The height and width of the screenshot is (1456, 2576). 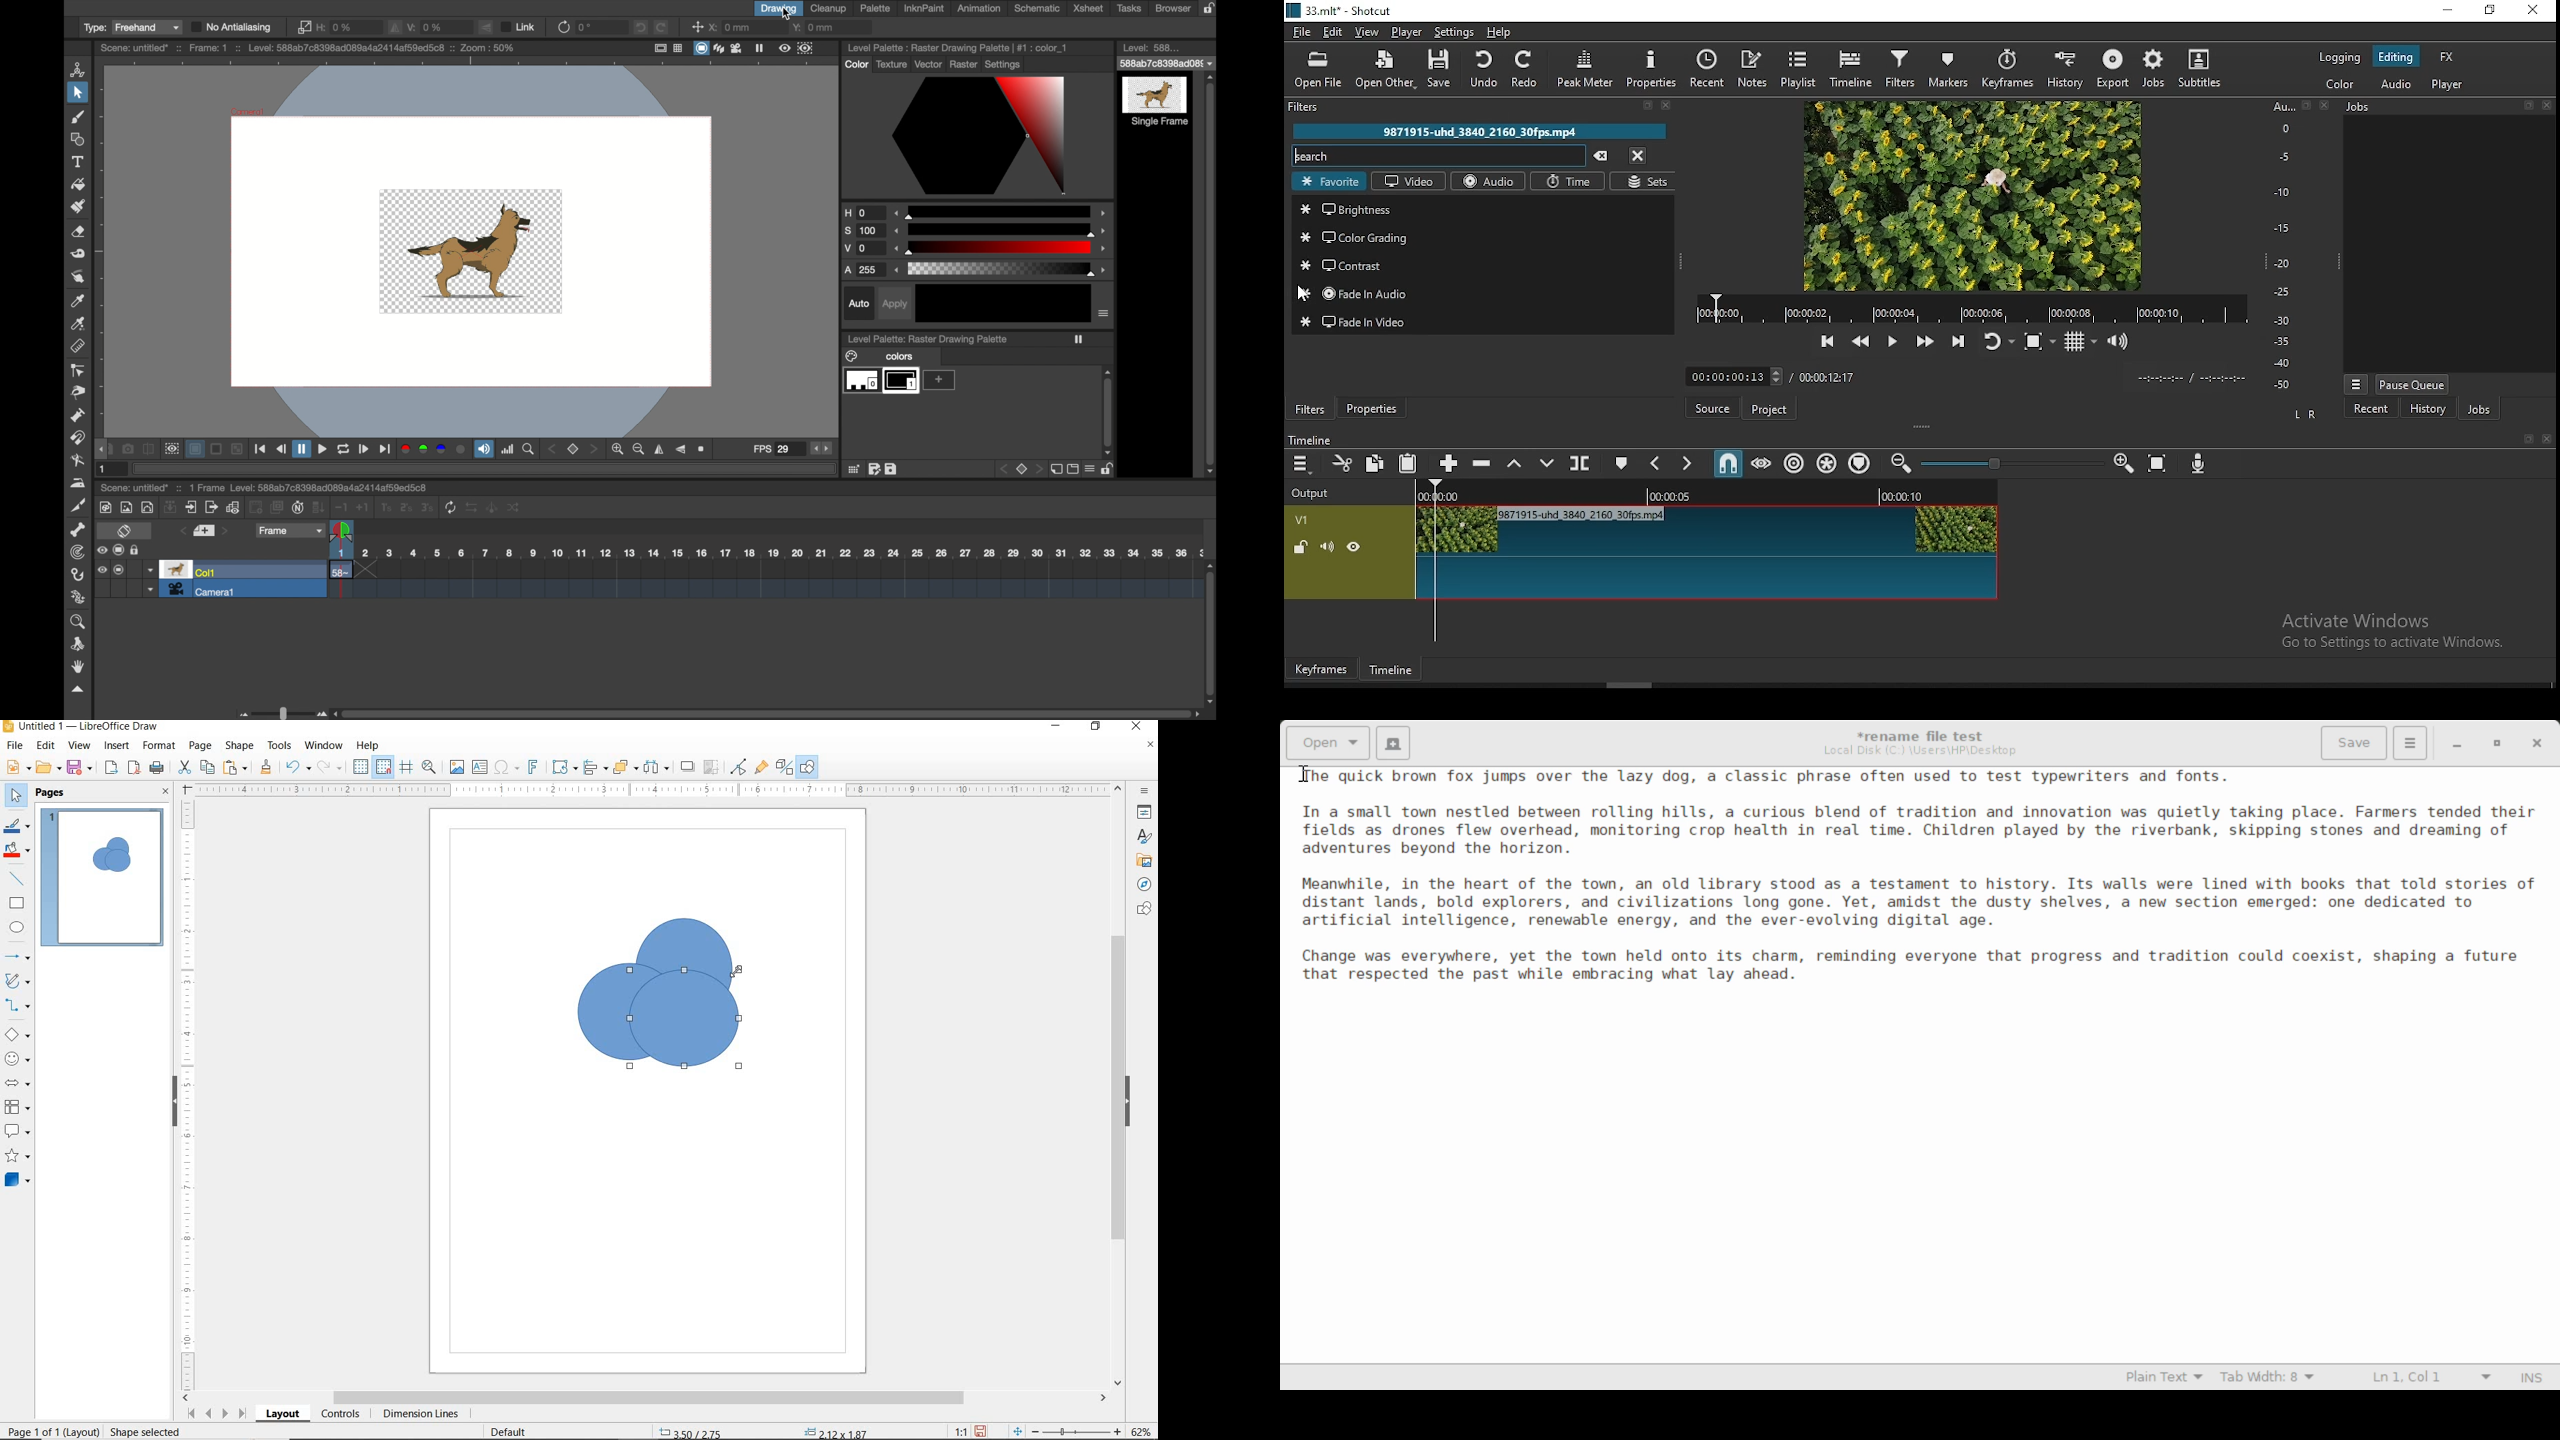 I want to click on ripple delete, so click(x=1483, y=462).